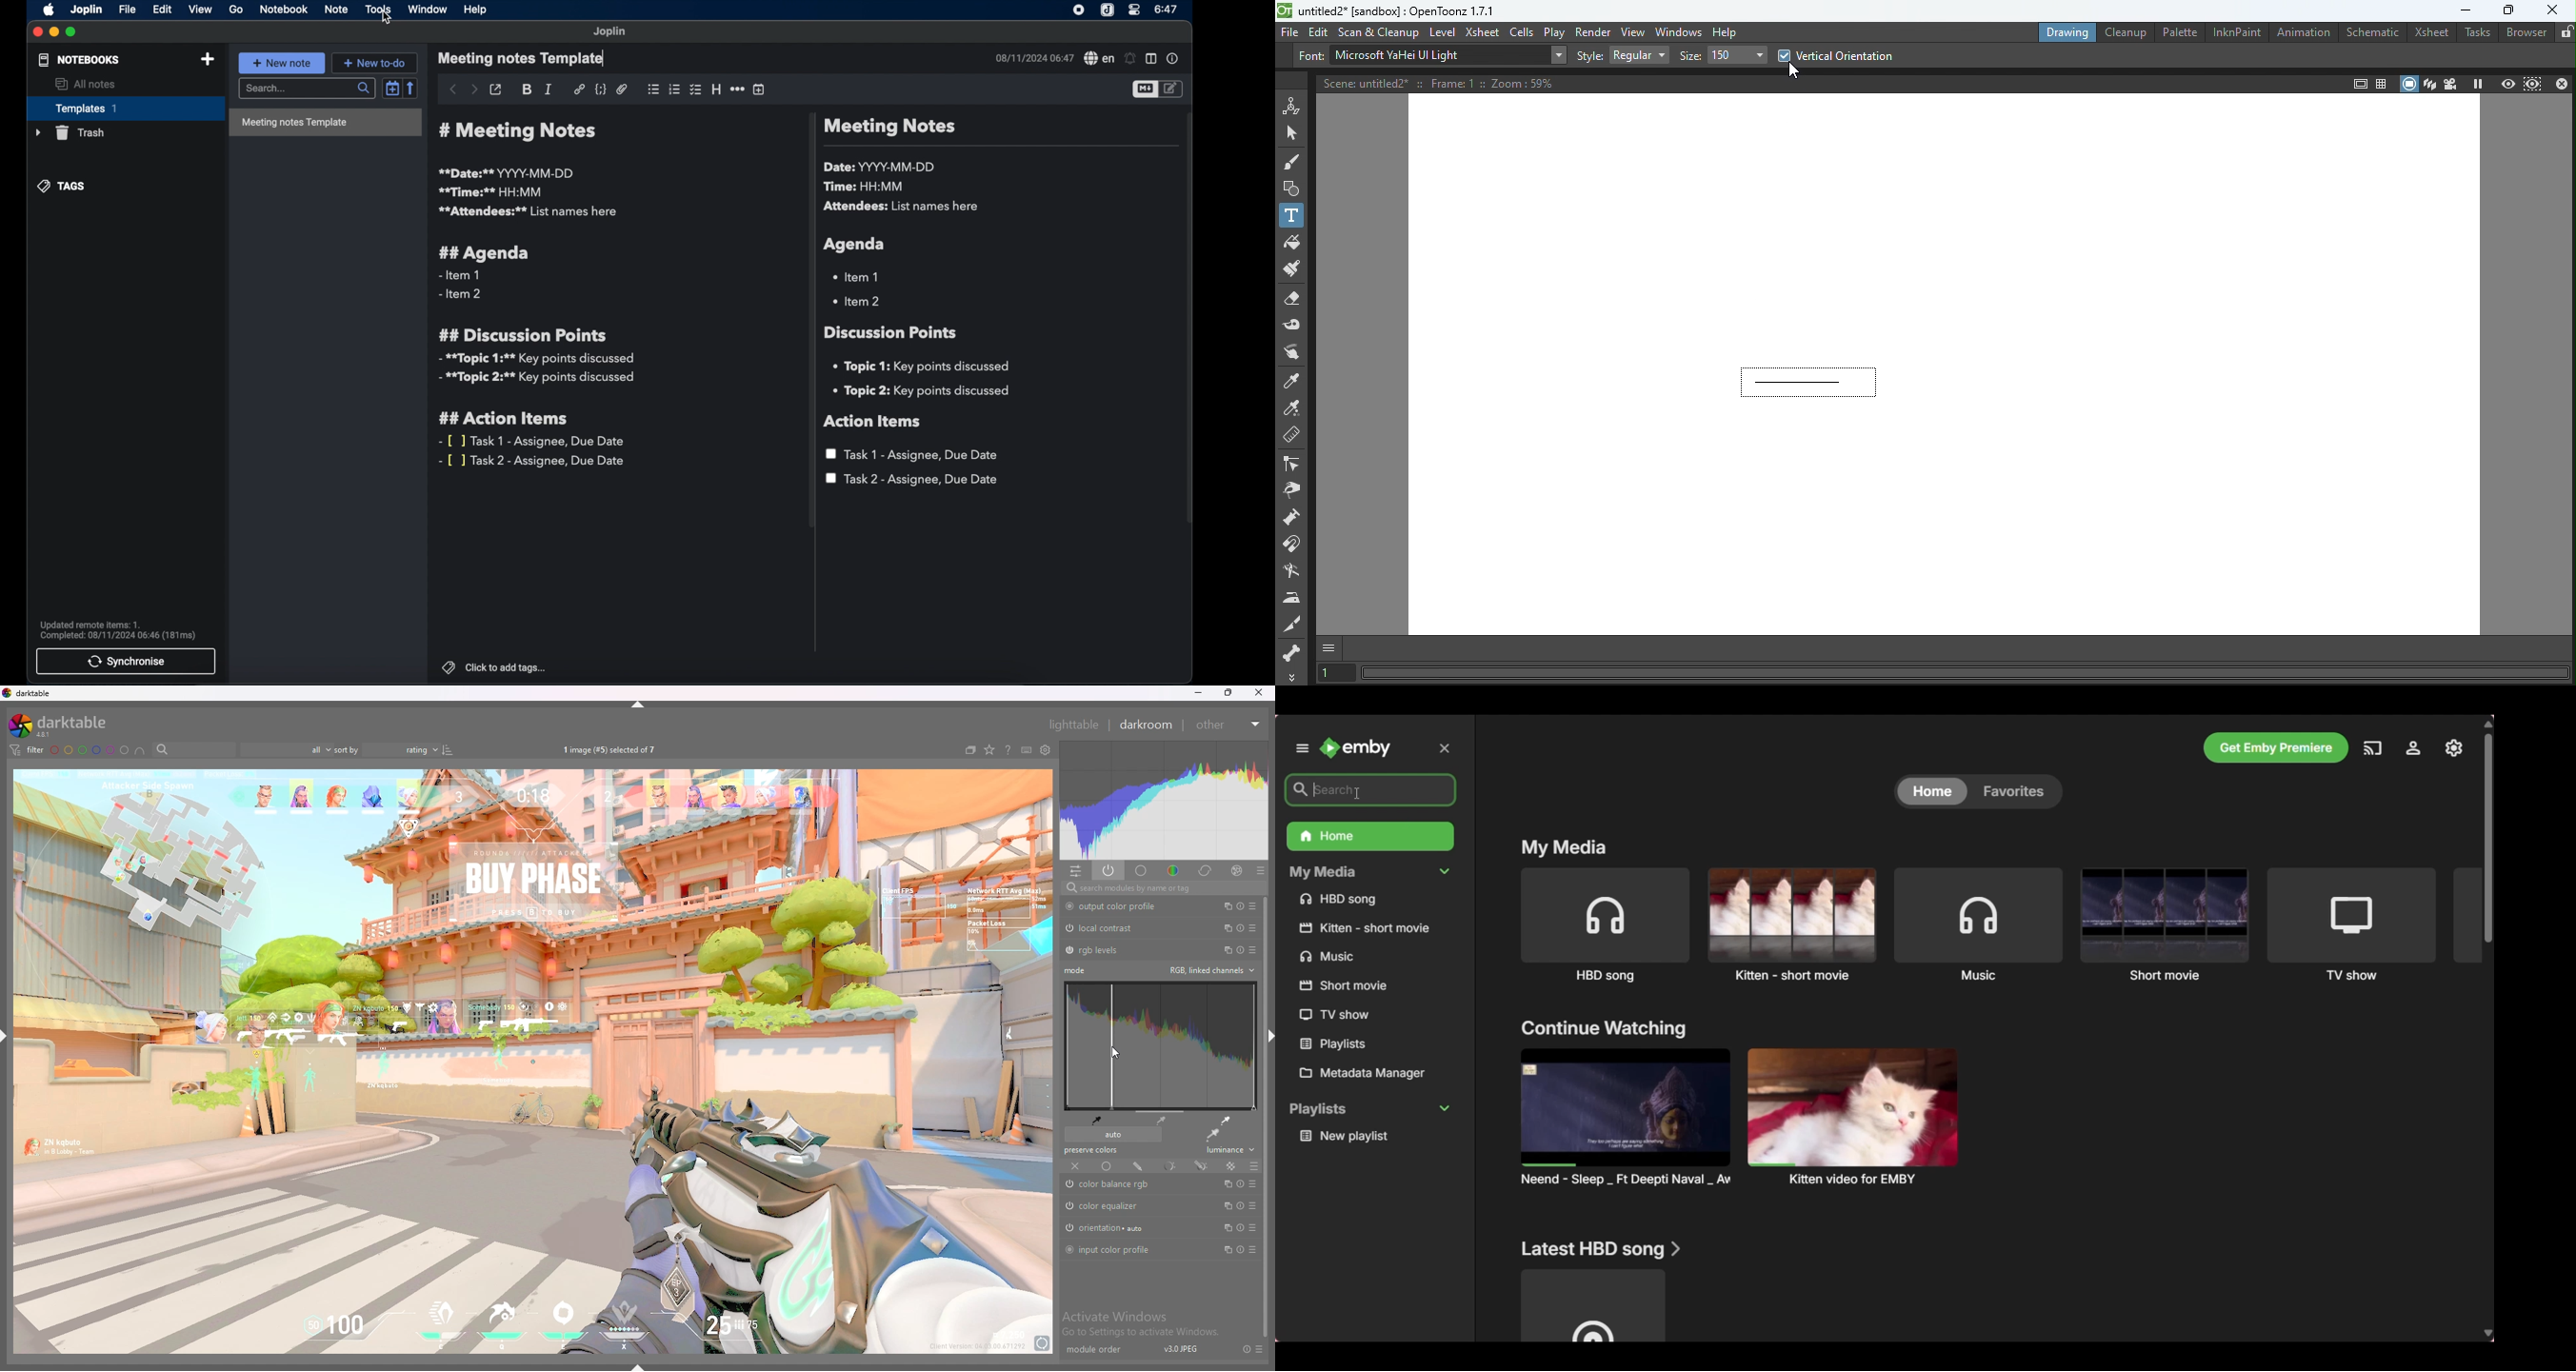 The height and width of the screenshot is (1372, 2576). I want to click on action items, so click(873, 421).